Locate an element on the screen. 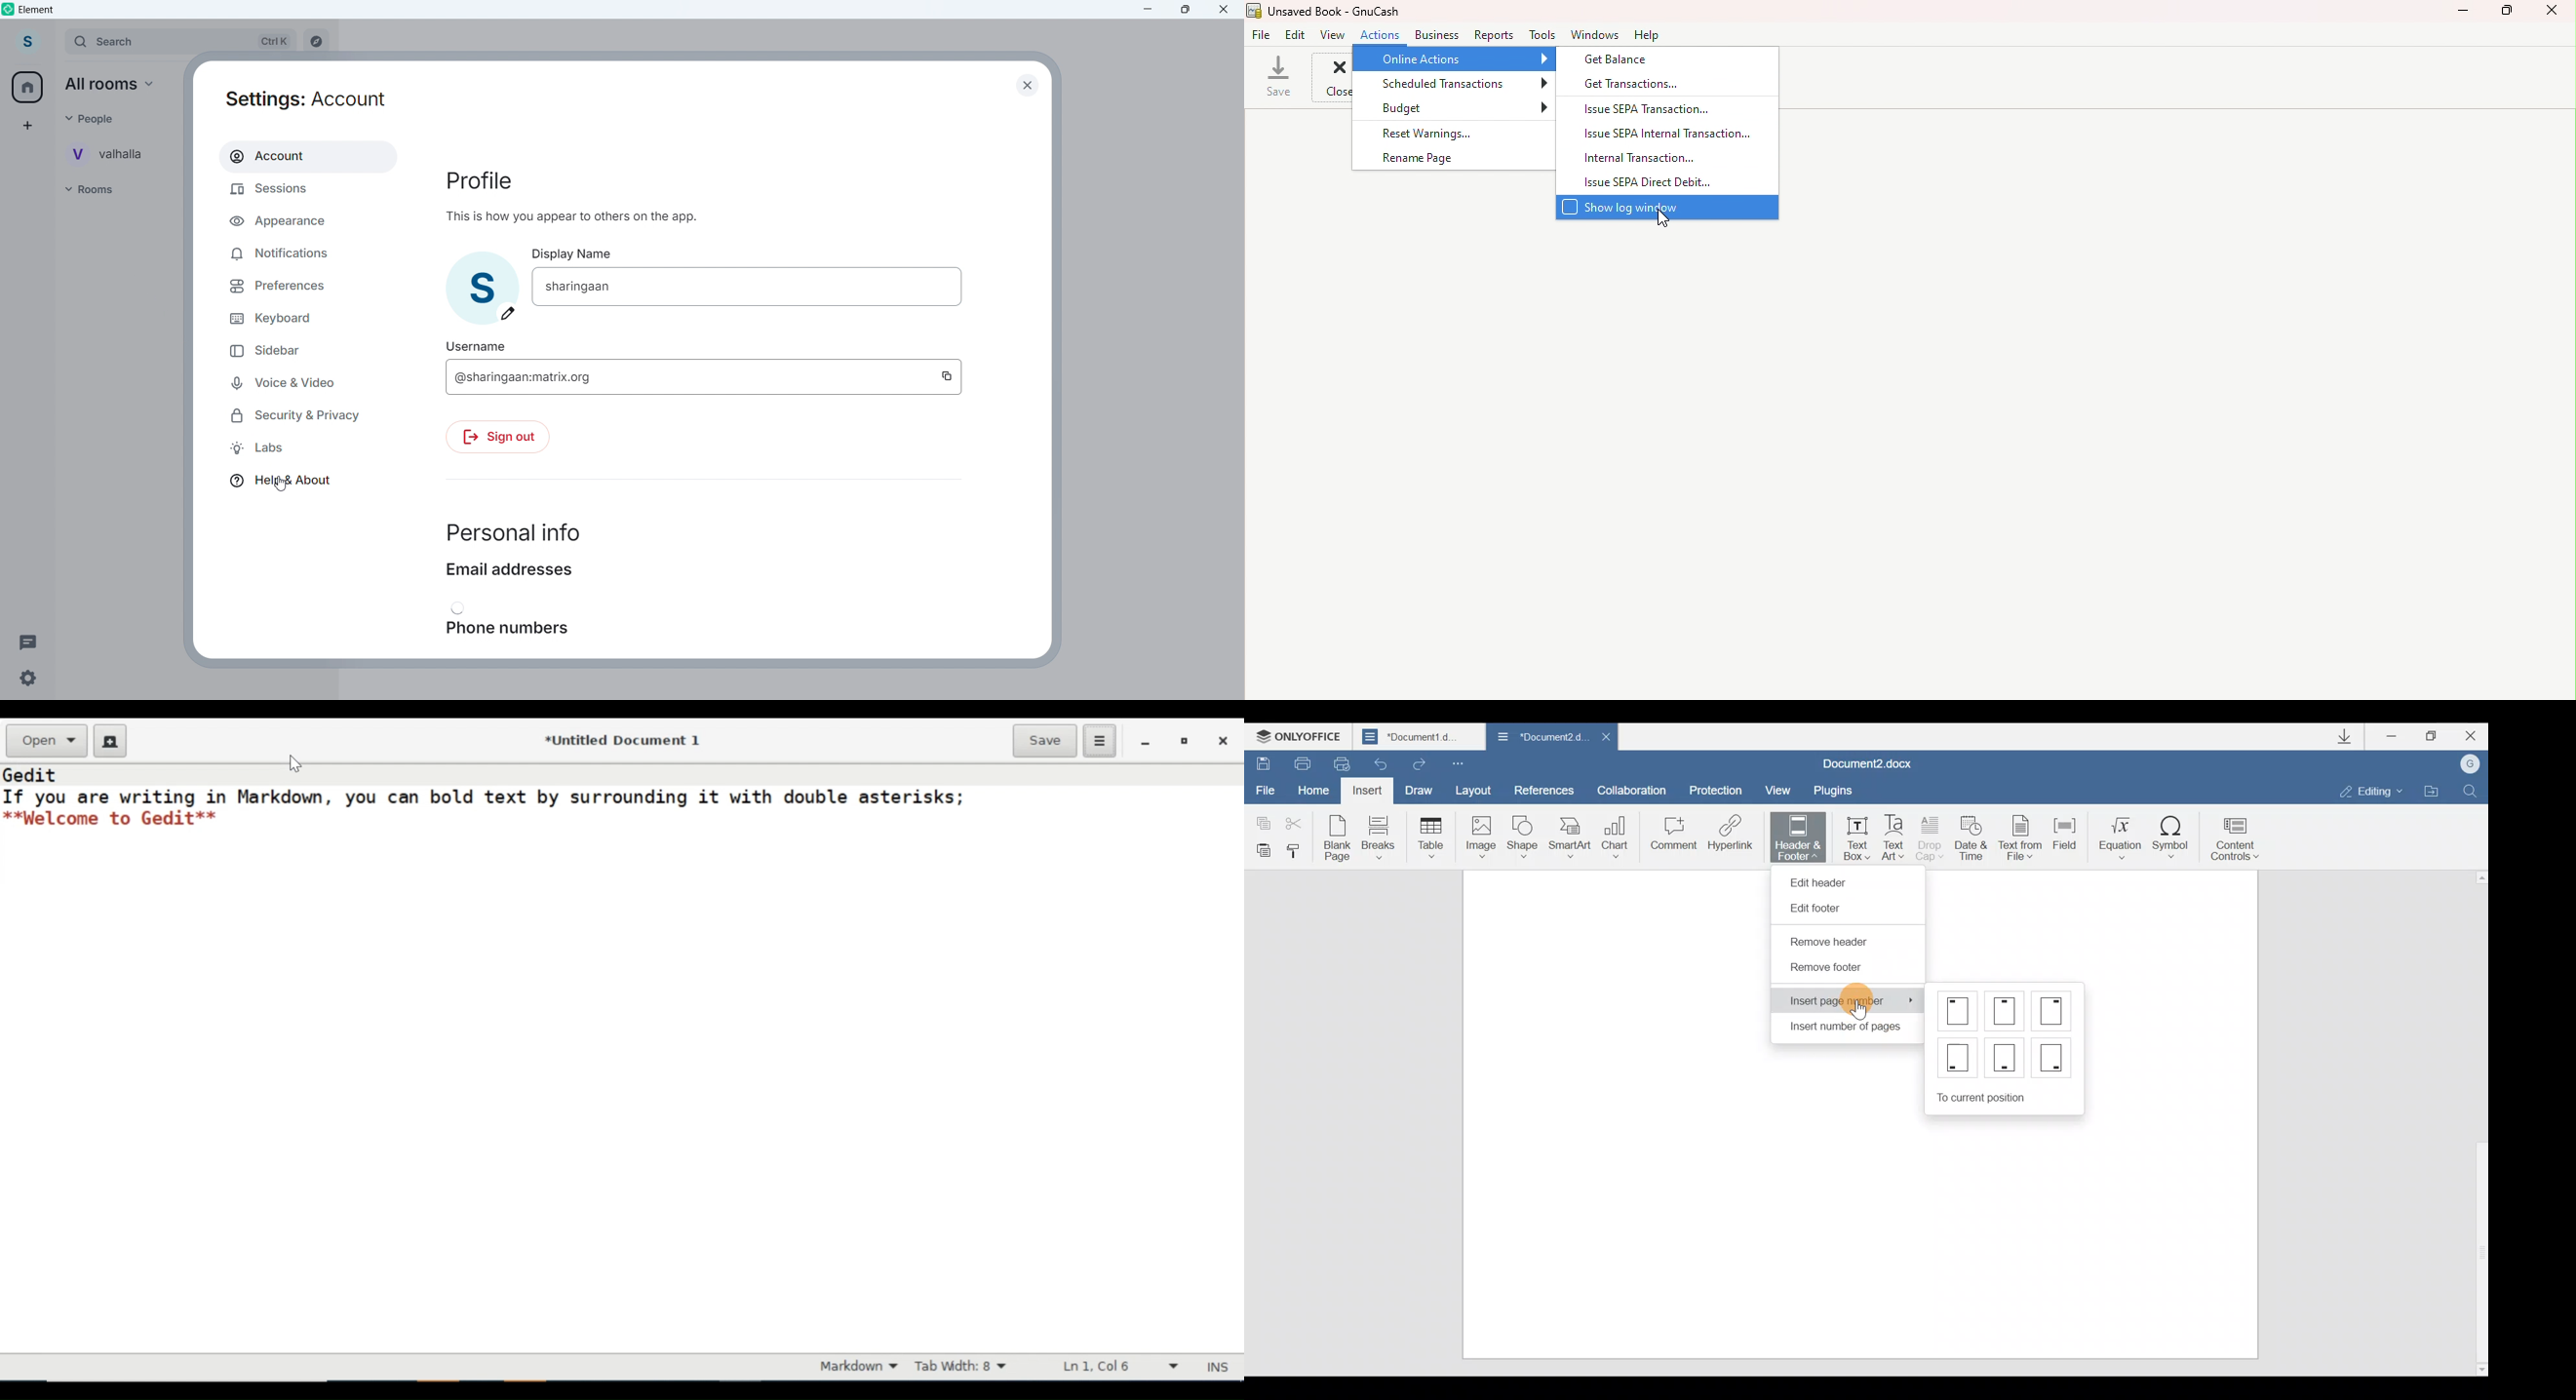 This screenshot has height=1400, width=2576. Preferences  is located at coordinates (282, 285).